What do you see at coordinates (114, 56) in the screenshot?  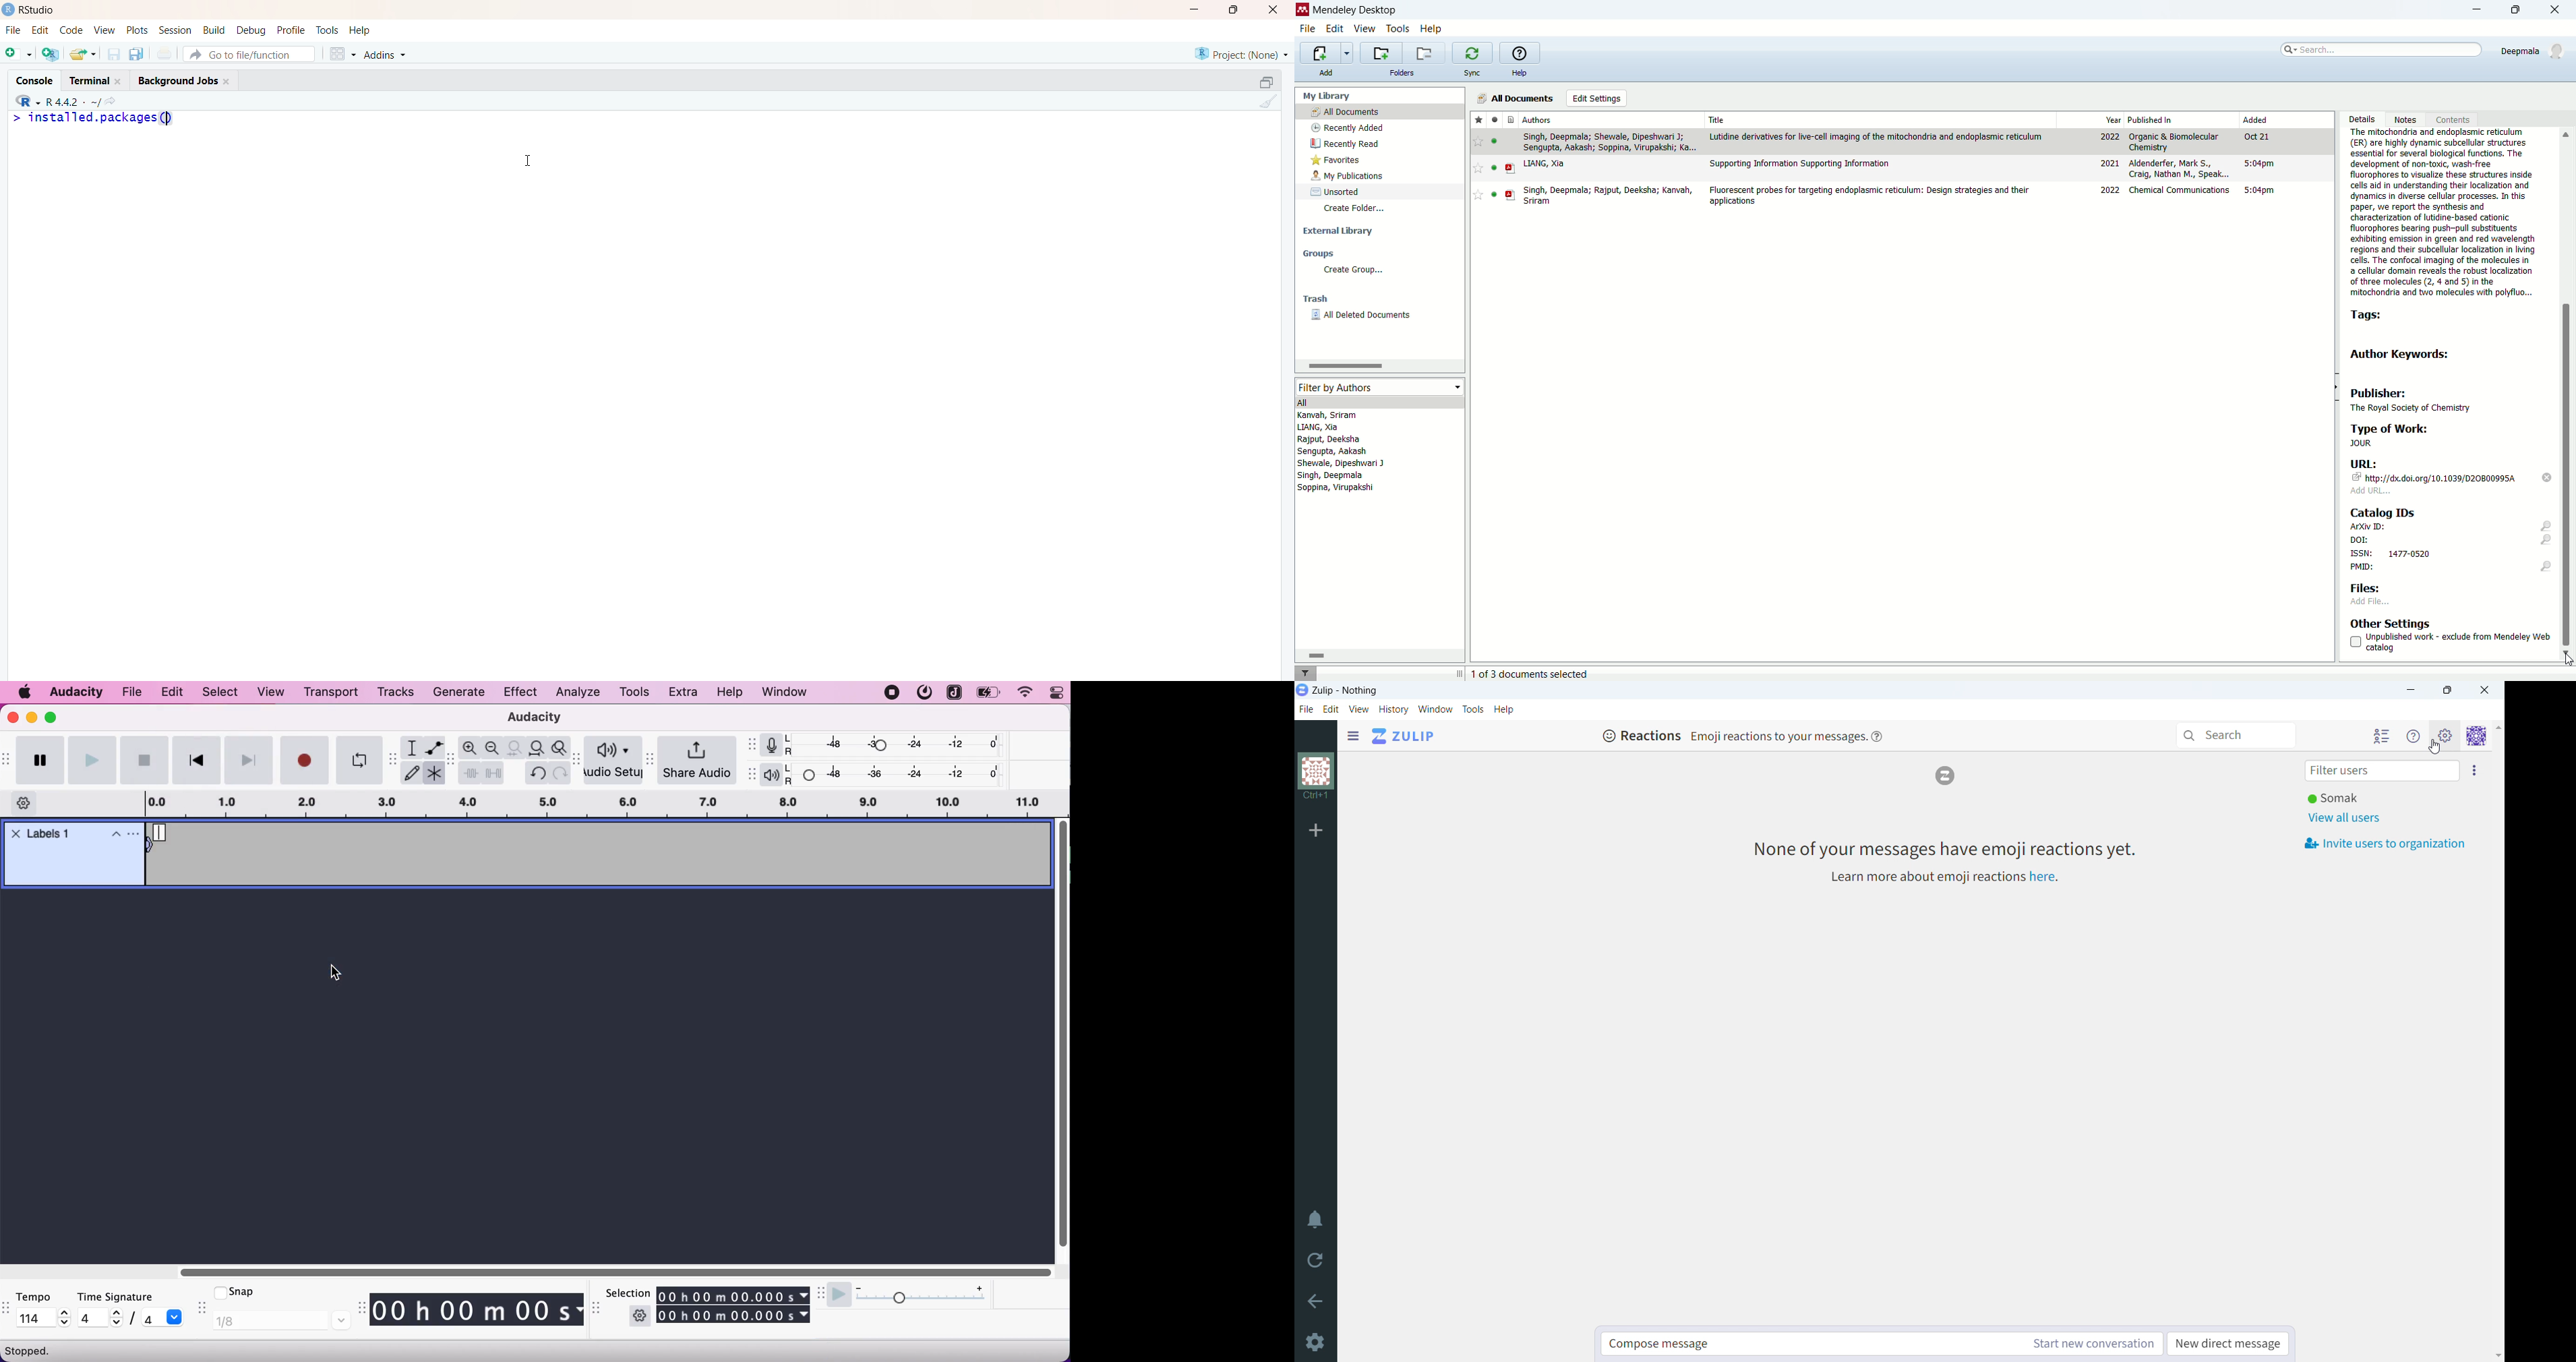 I see `save current document` at bounding box center [114, 56].